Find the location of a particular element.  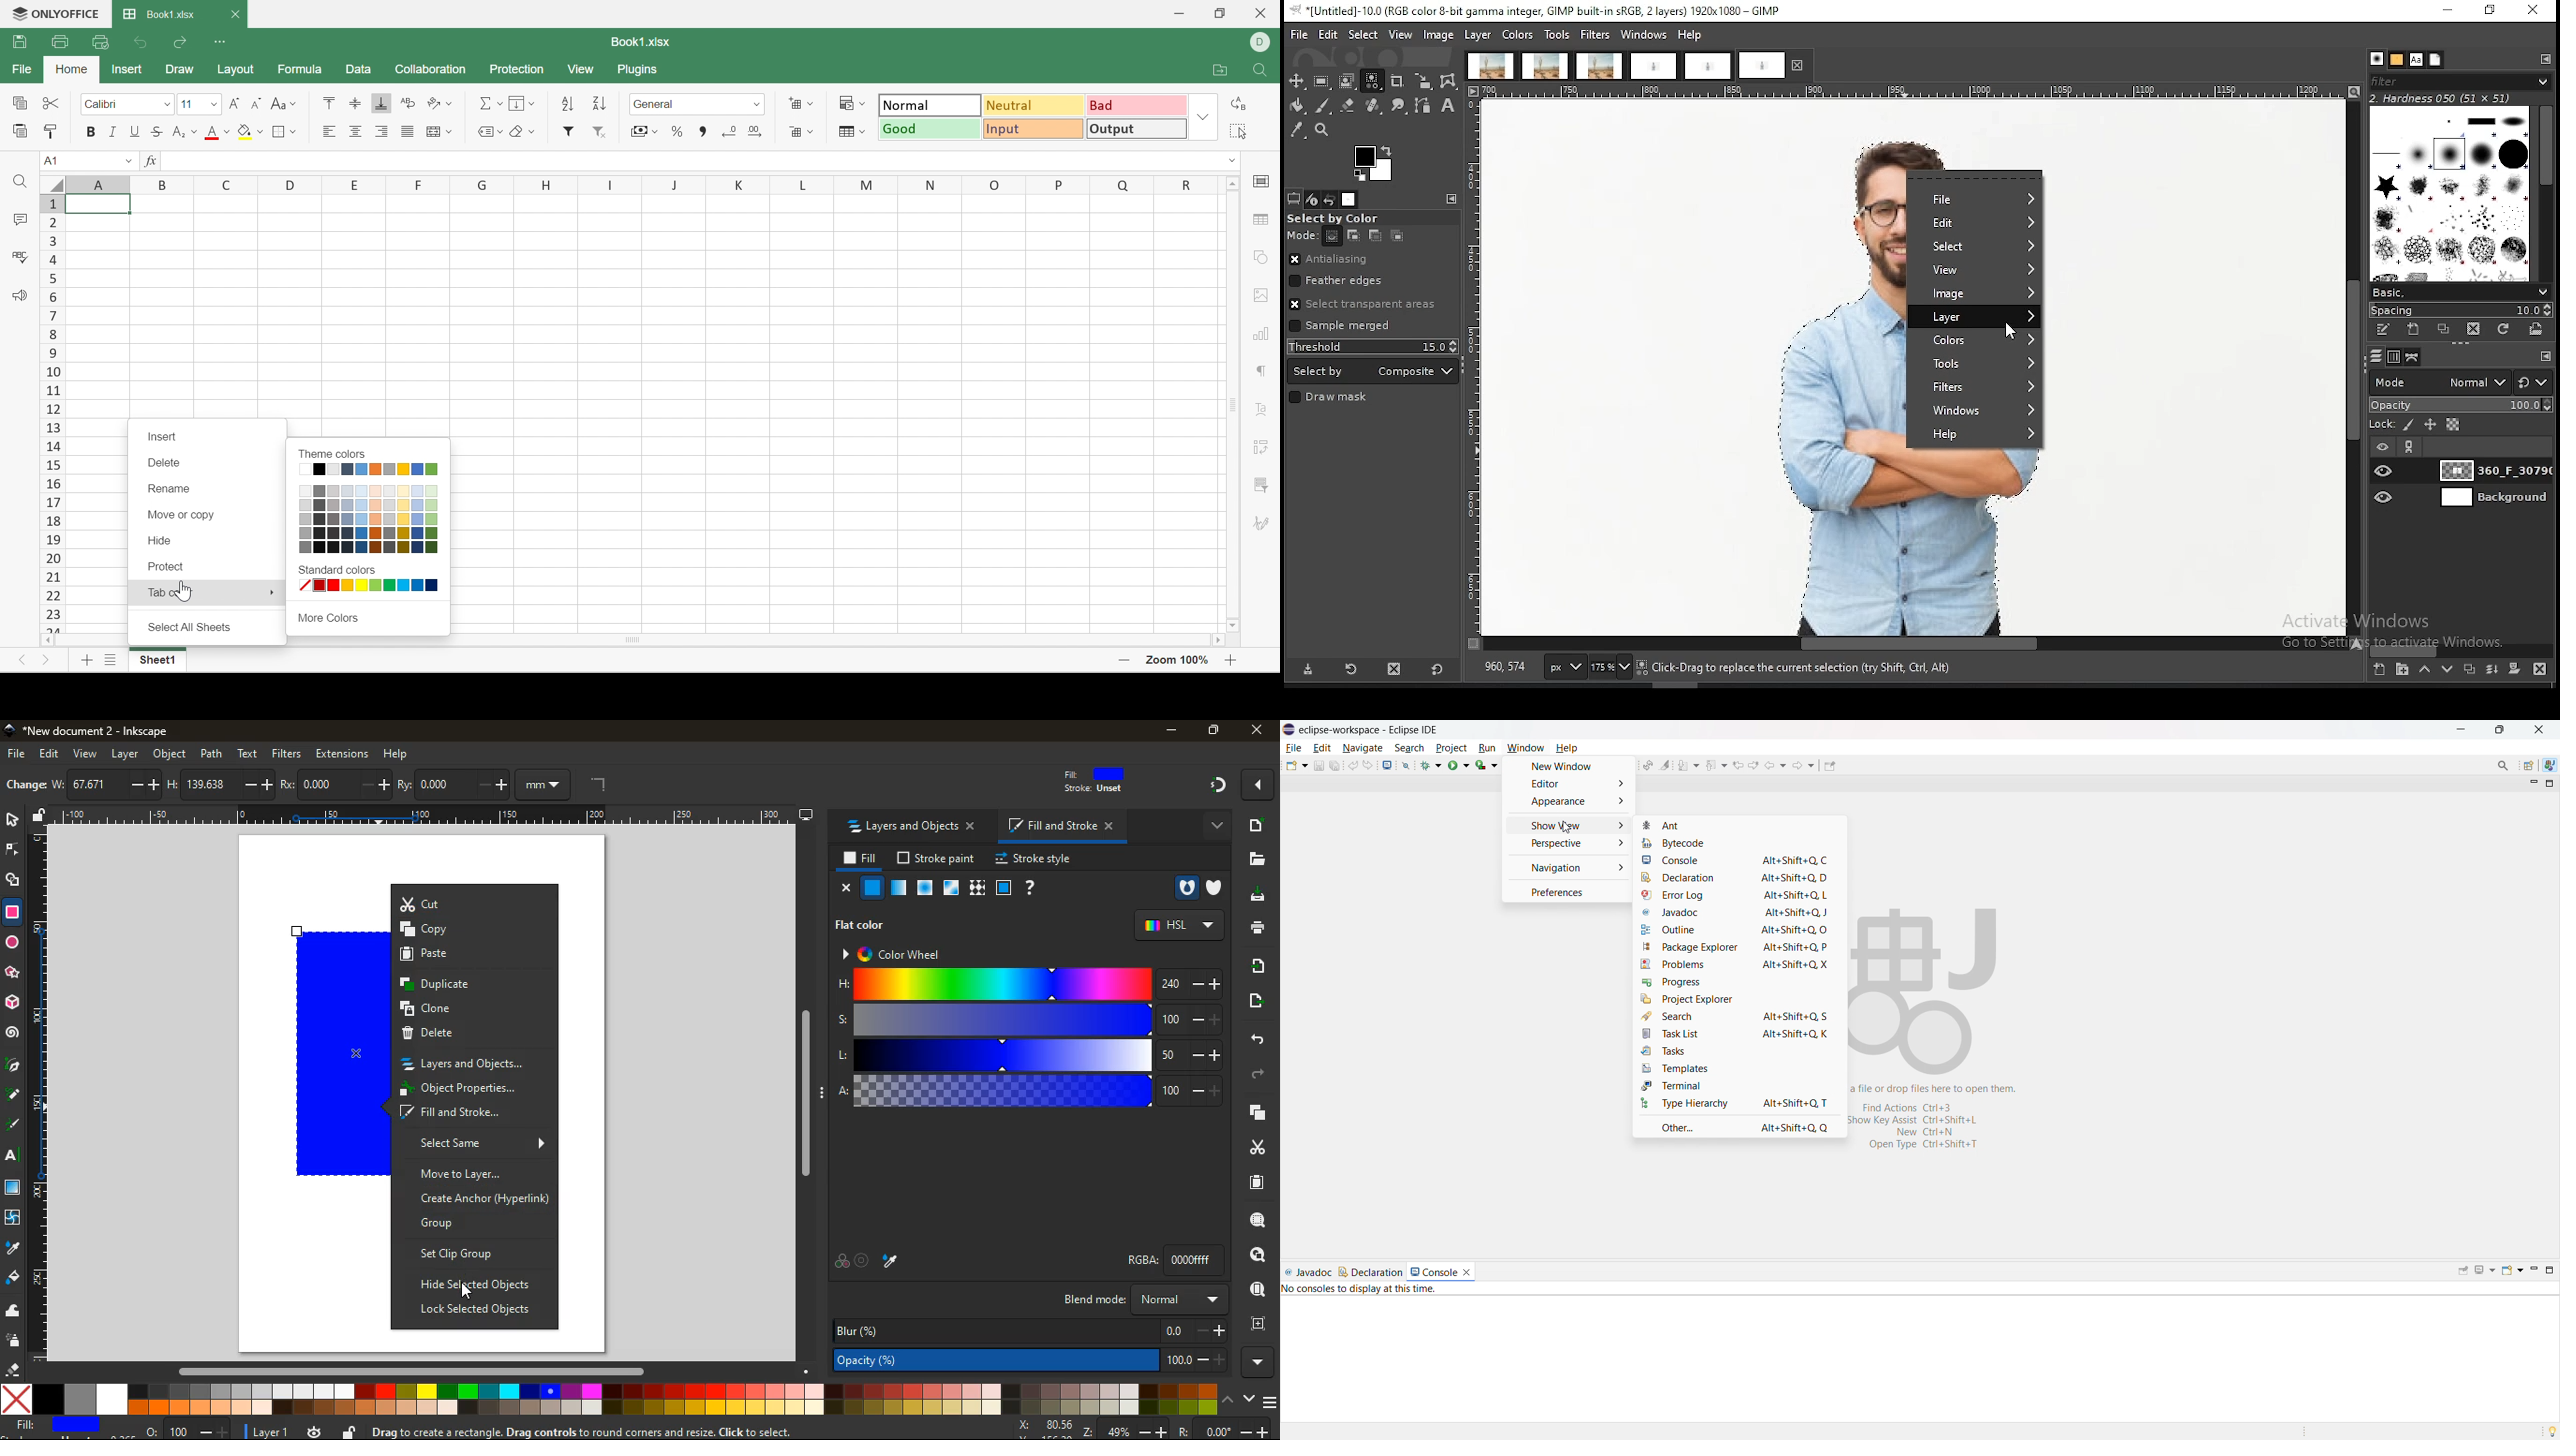

K is located at coordinates (733, 184).